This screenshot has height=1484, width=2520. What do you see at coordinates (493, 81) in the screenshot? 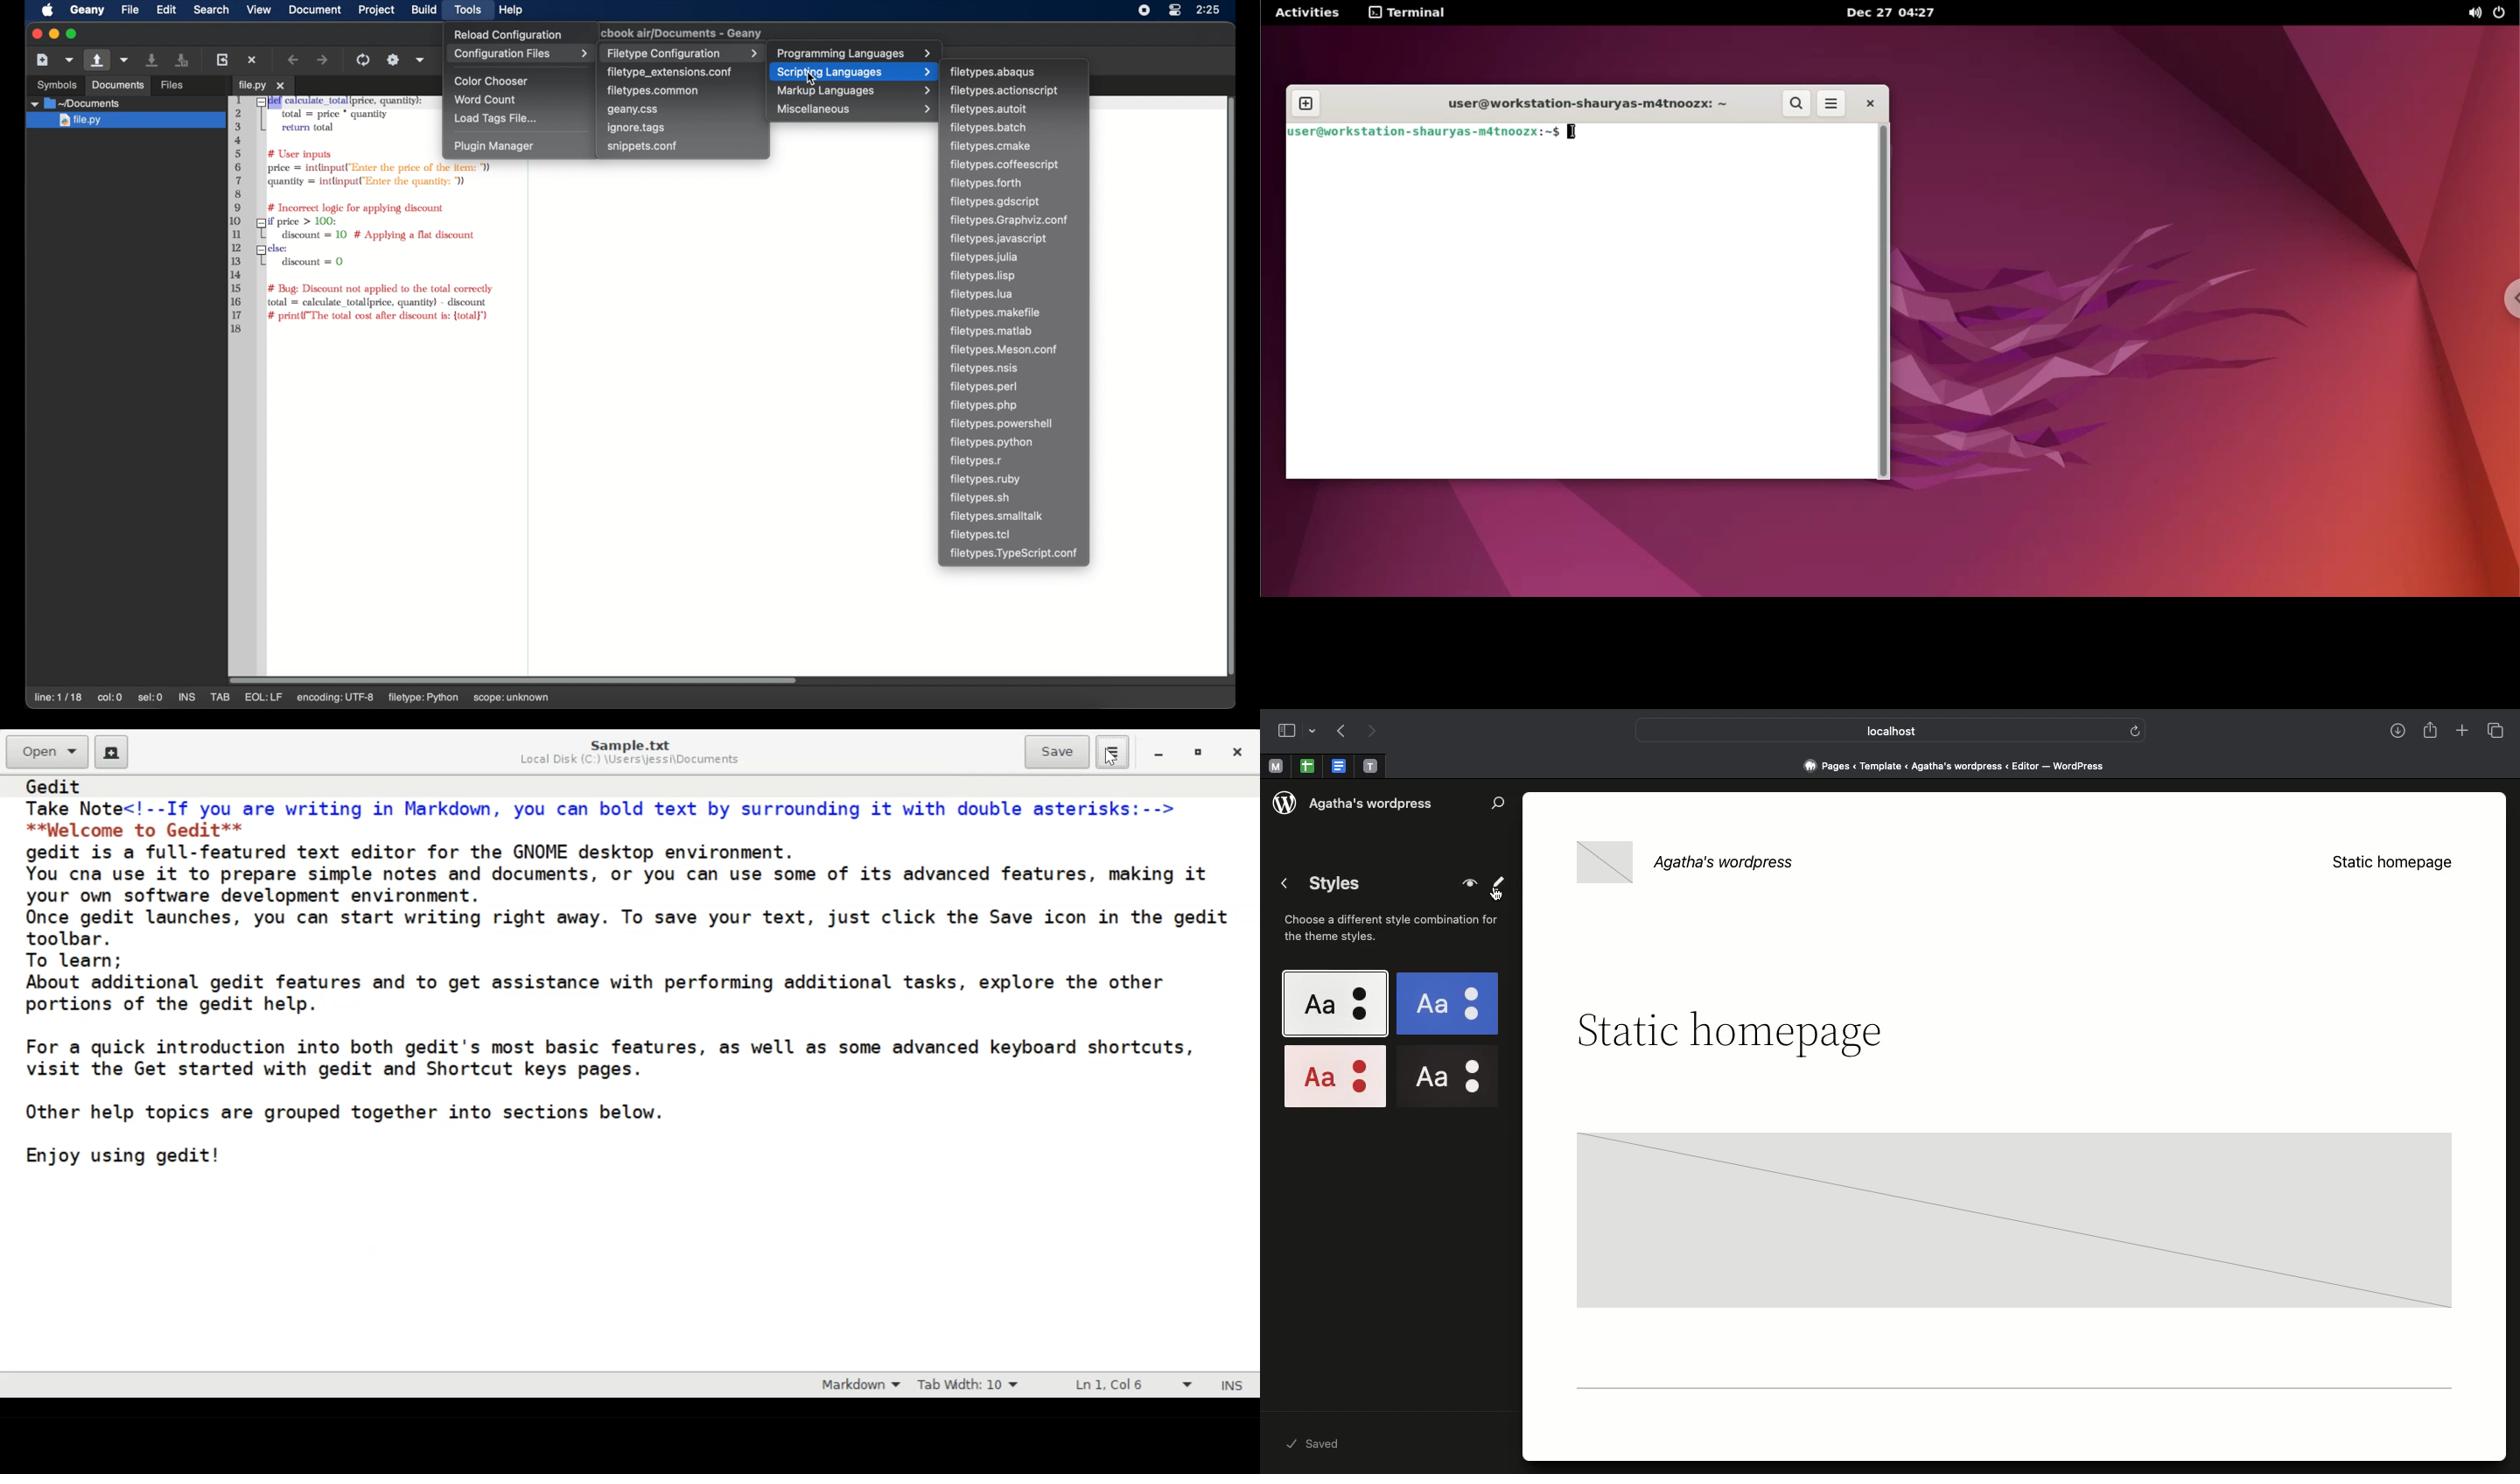
I see `color chooser ` at bounding box center [493, 81].